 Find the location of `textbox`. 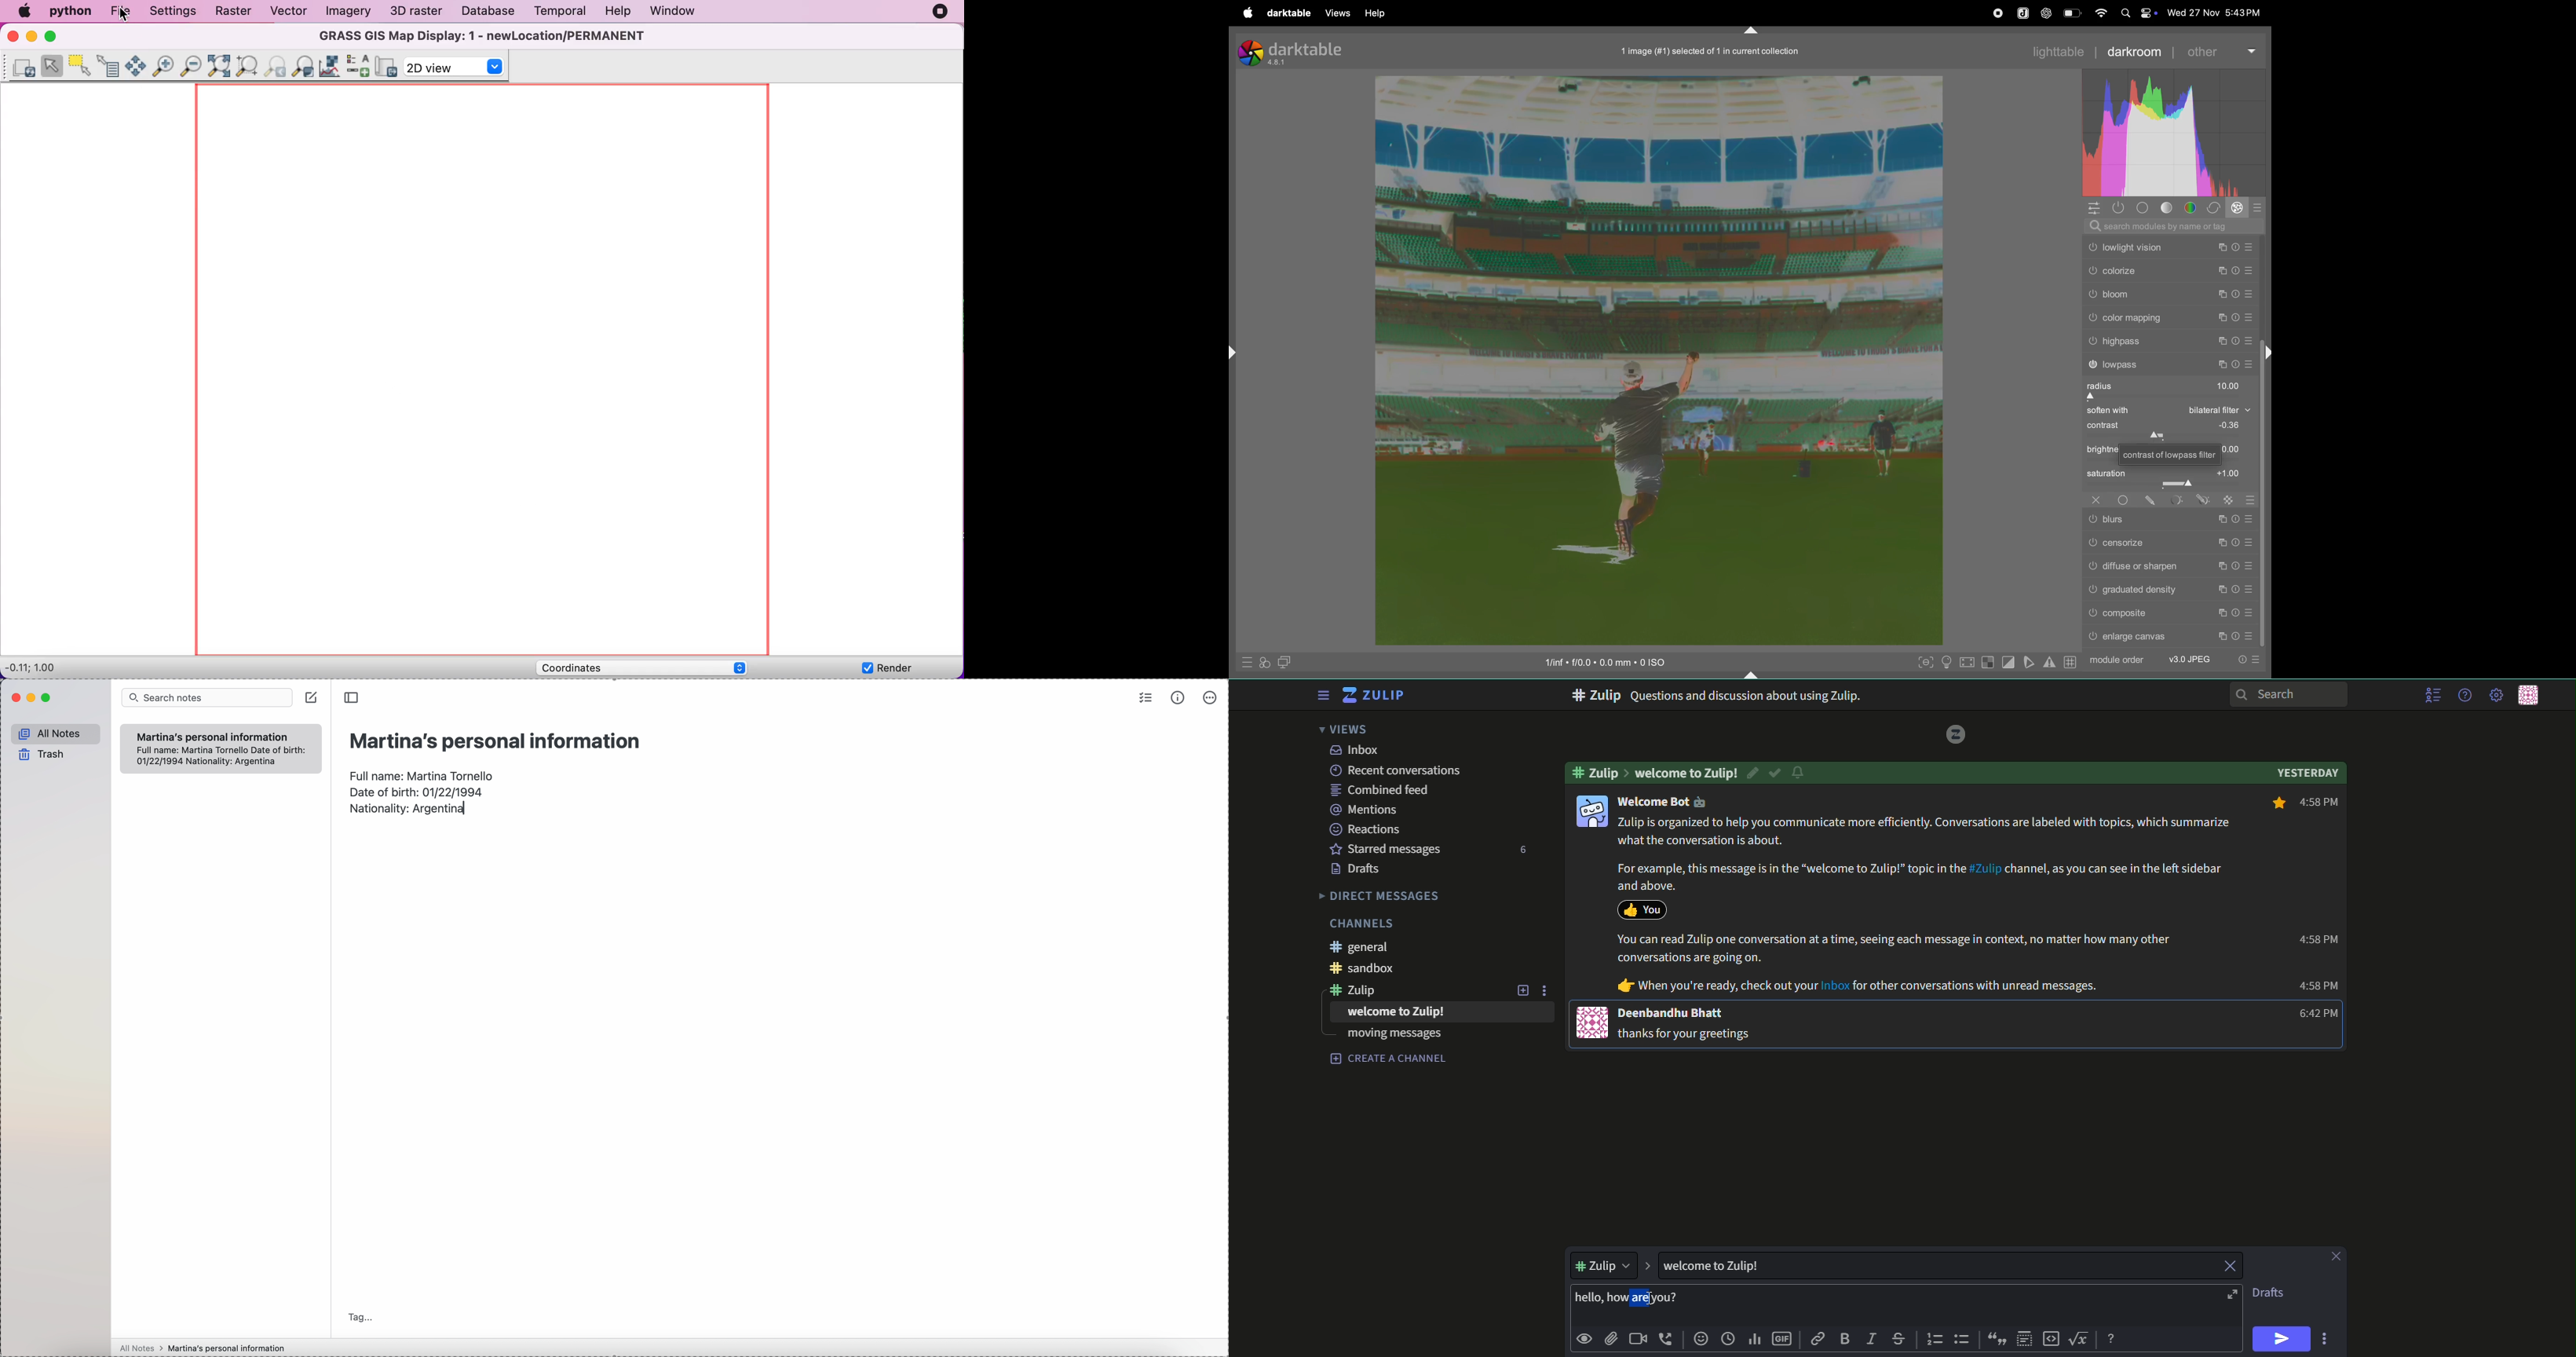

textbox is located at coordinates (1730, 1265).